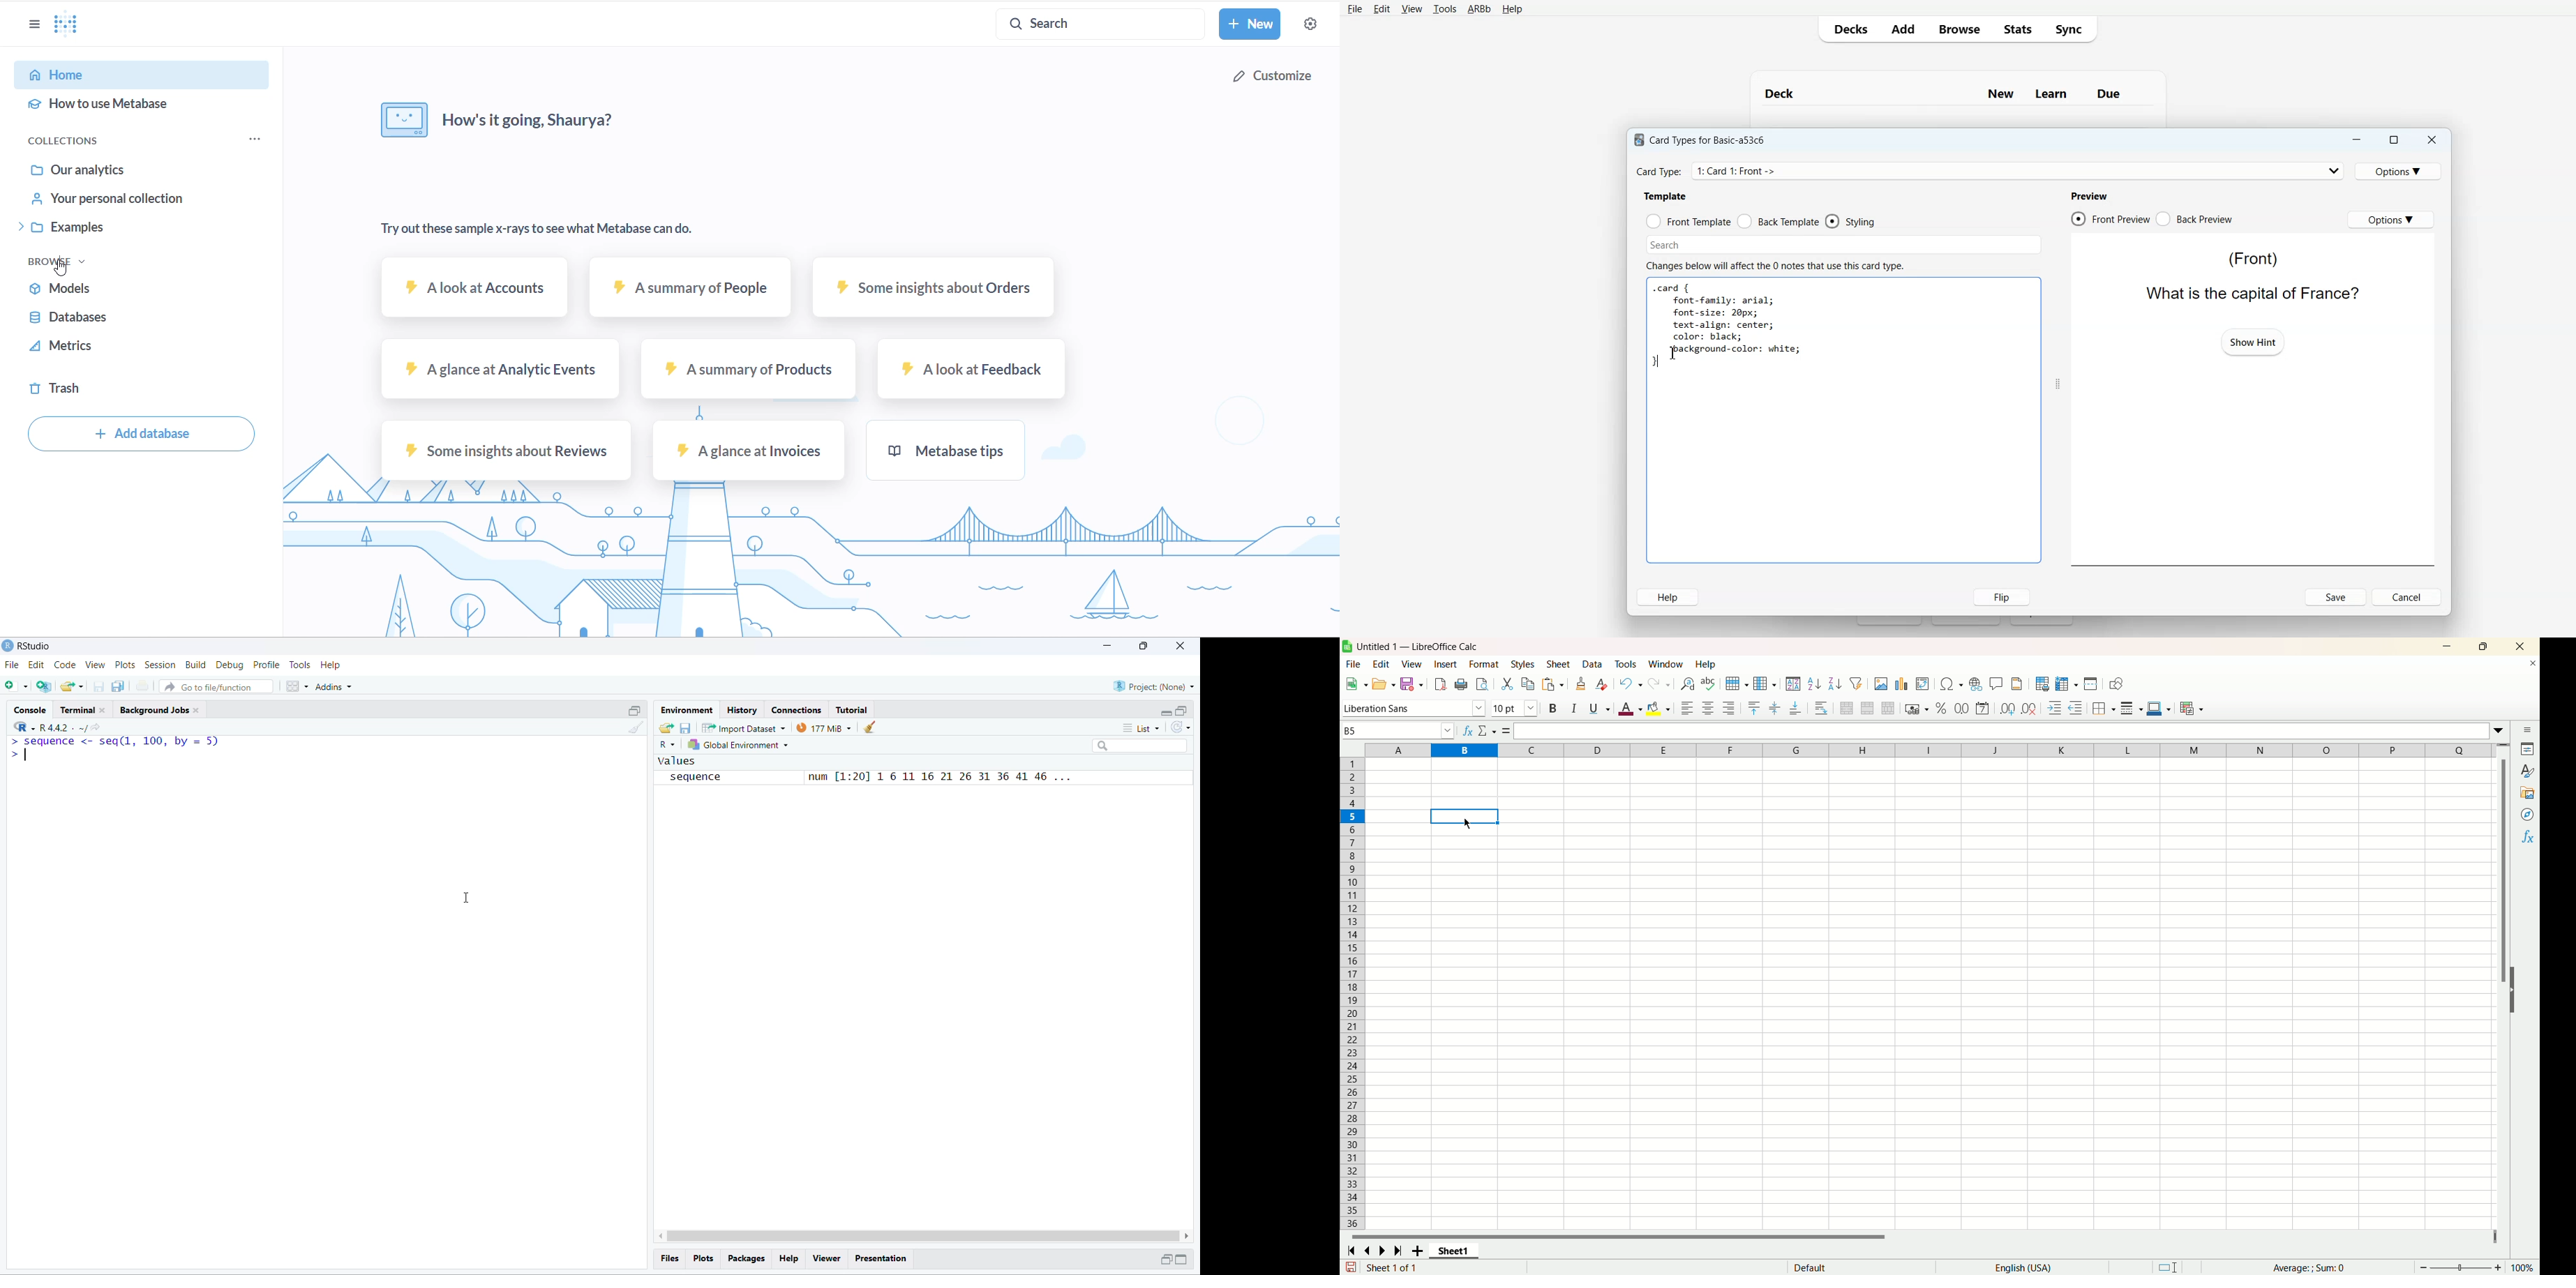 The width and height of the screenshot is (2576, 1288). What do you see at coordinates (1686, 684) in the screenshot?
I see `find and replace` at bounding box center [1686, 684].